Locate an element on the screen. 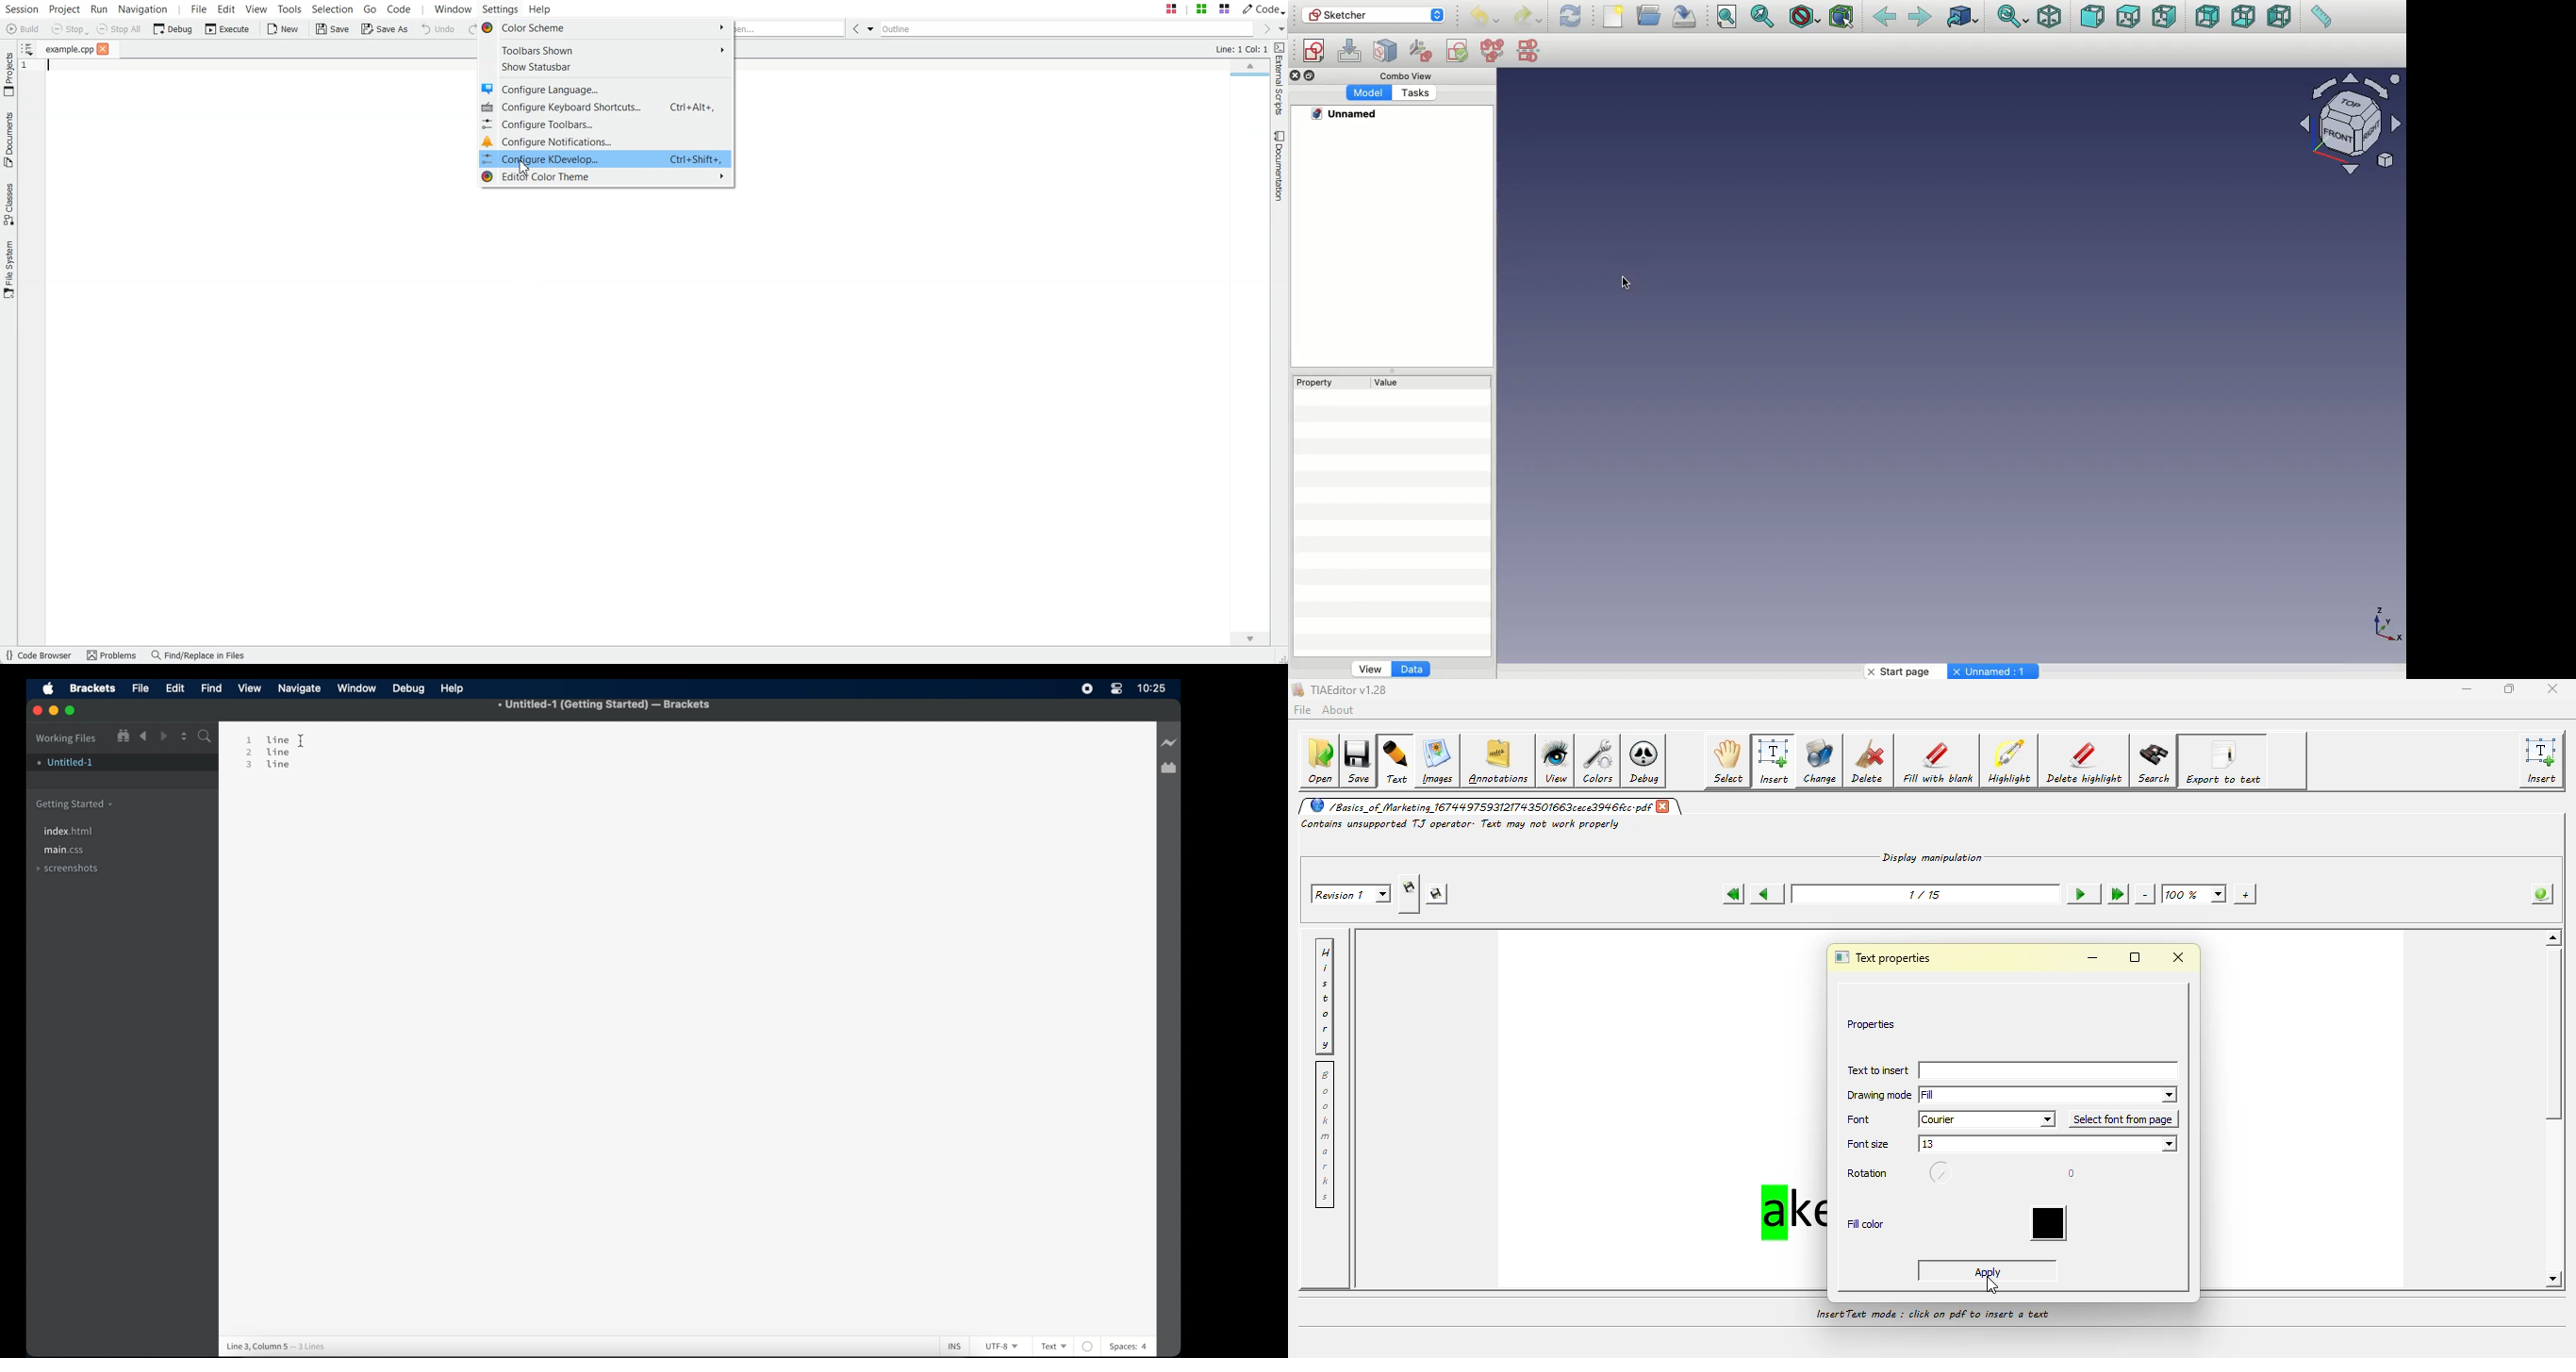 The height and width of the screenshot is (1372, 2576). navigate forward is located at coordinates (165, 737).